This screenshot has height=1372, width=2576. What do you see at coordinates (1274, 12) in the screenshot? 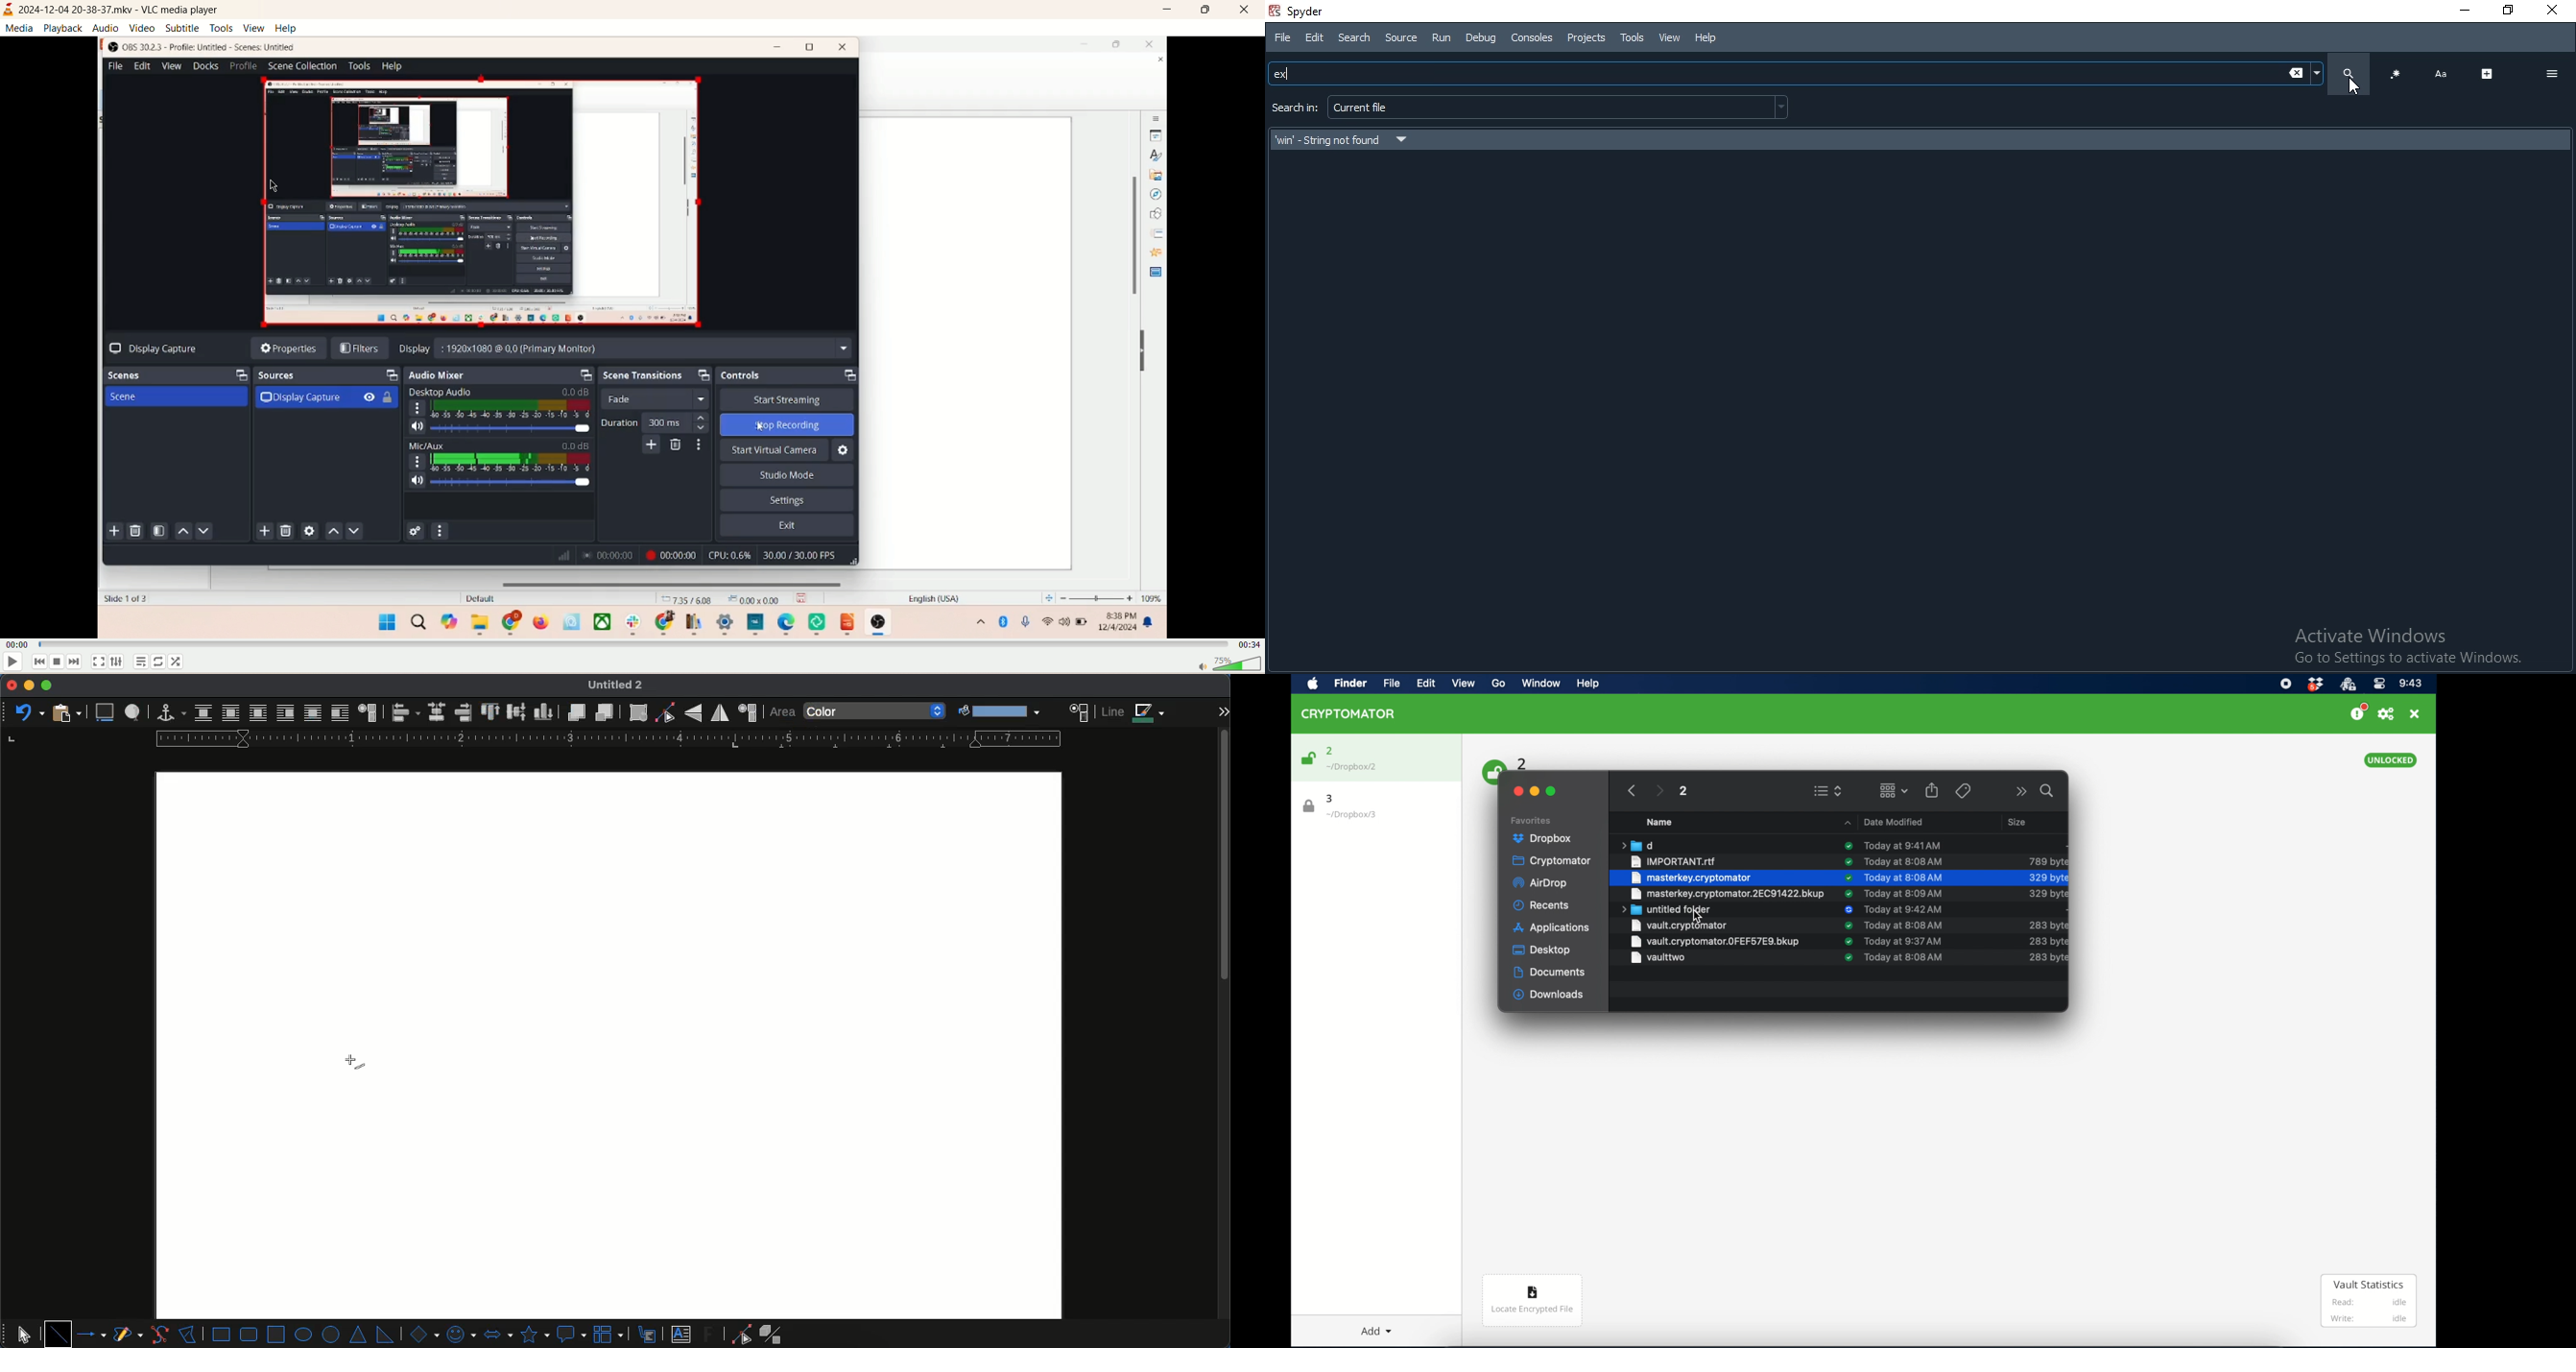
I see `spyder` at bounding box center [1274, 12].